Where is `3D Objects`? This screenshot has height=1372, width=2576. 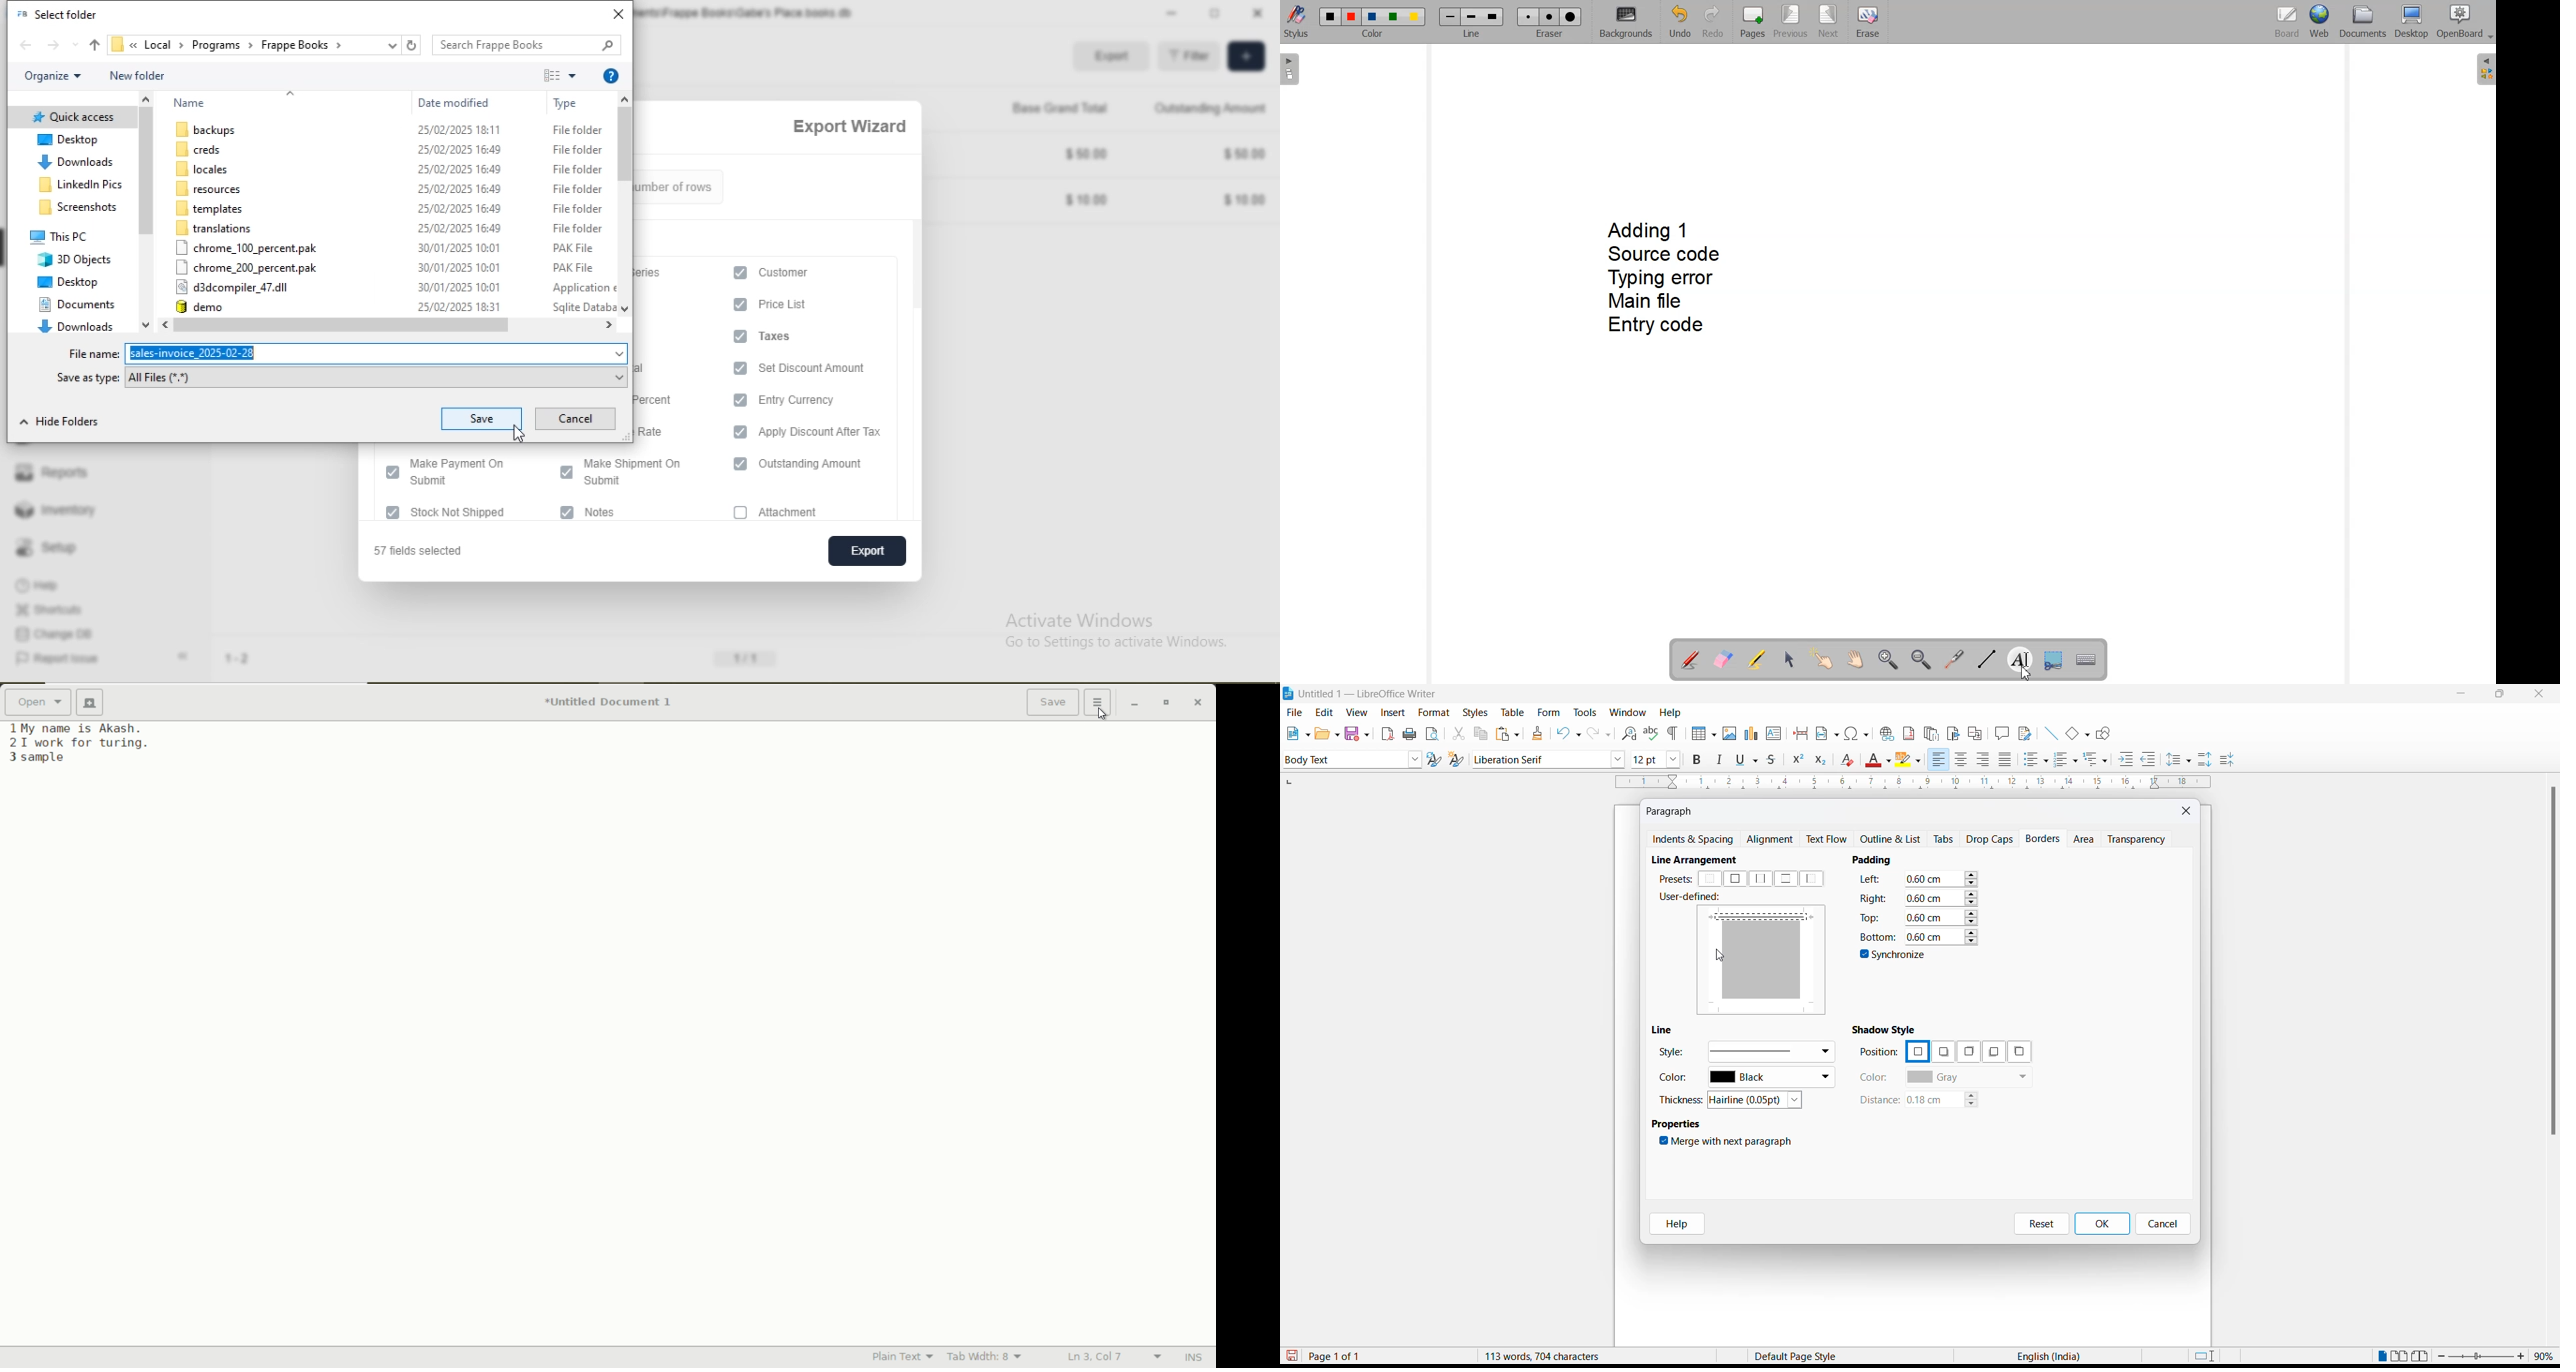 3D Objects is located at coordinates (76, 259).